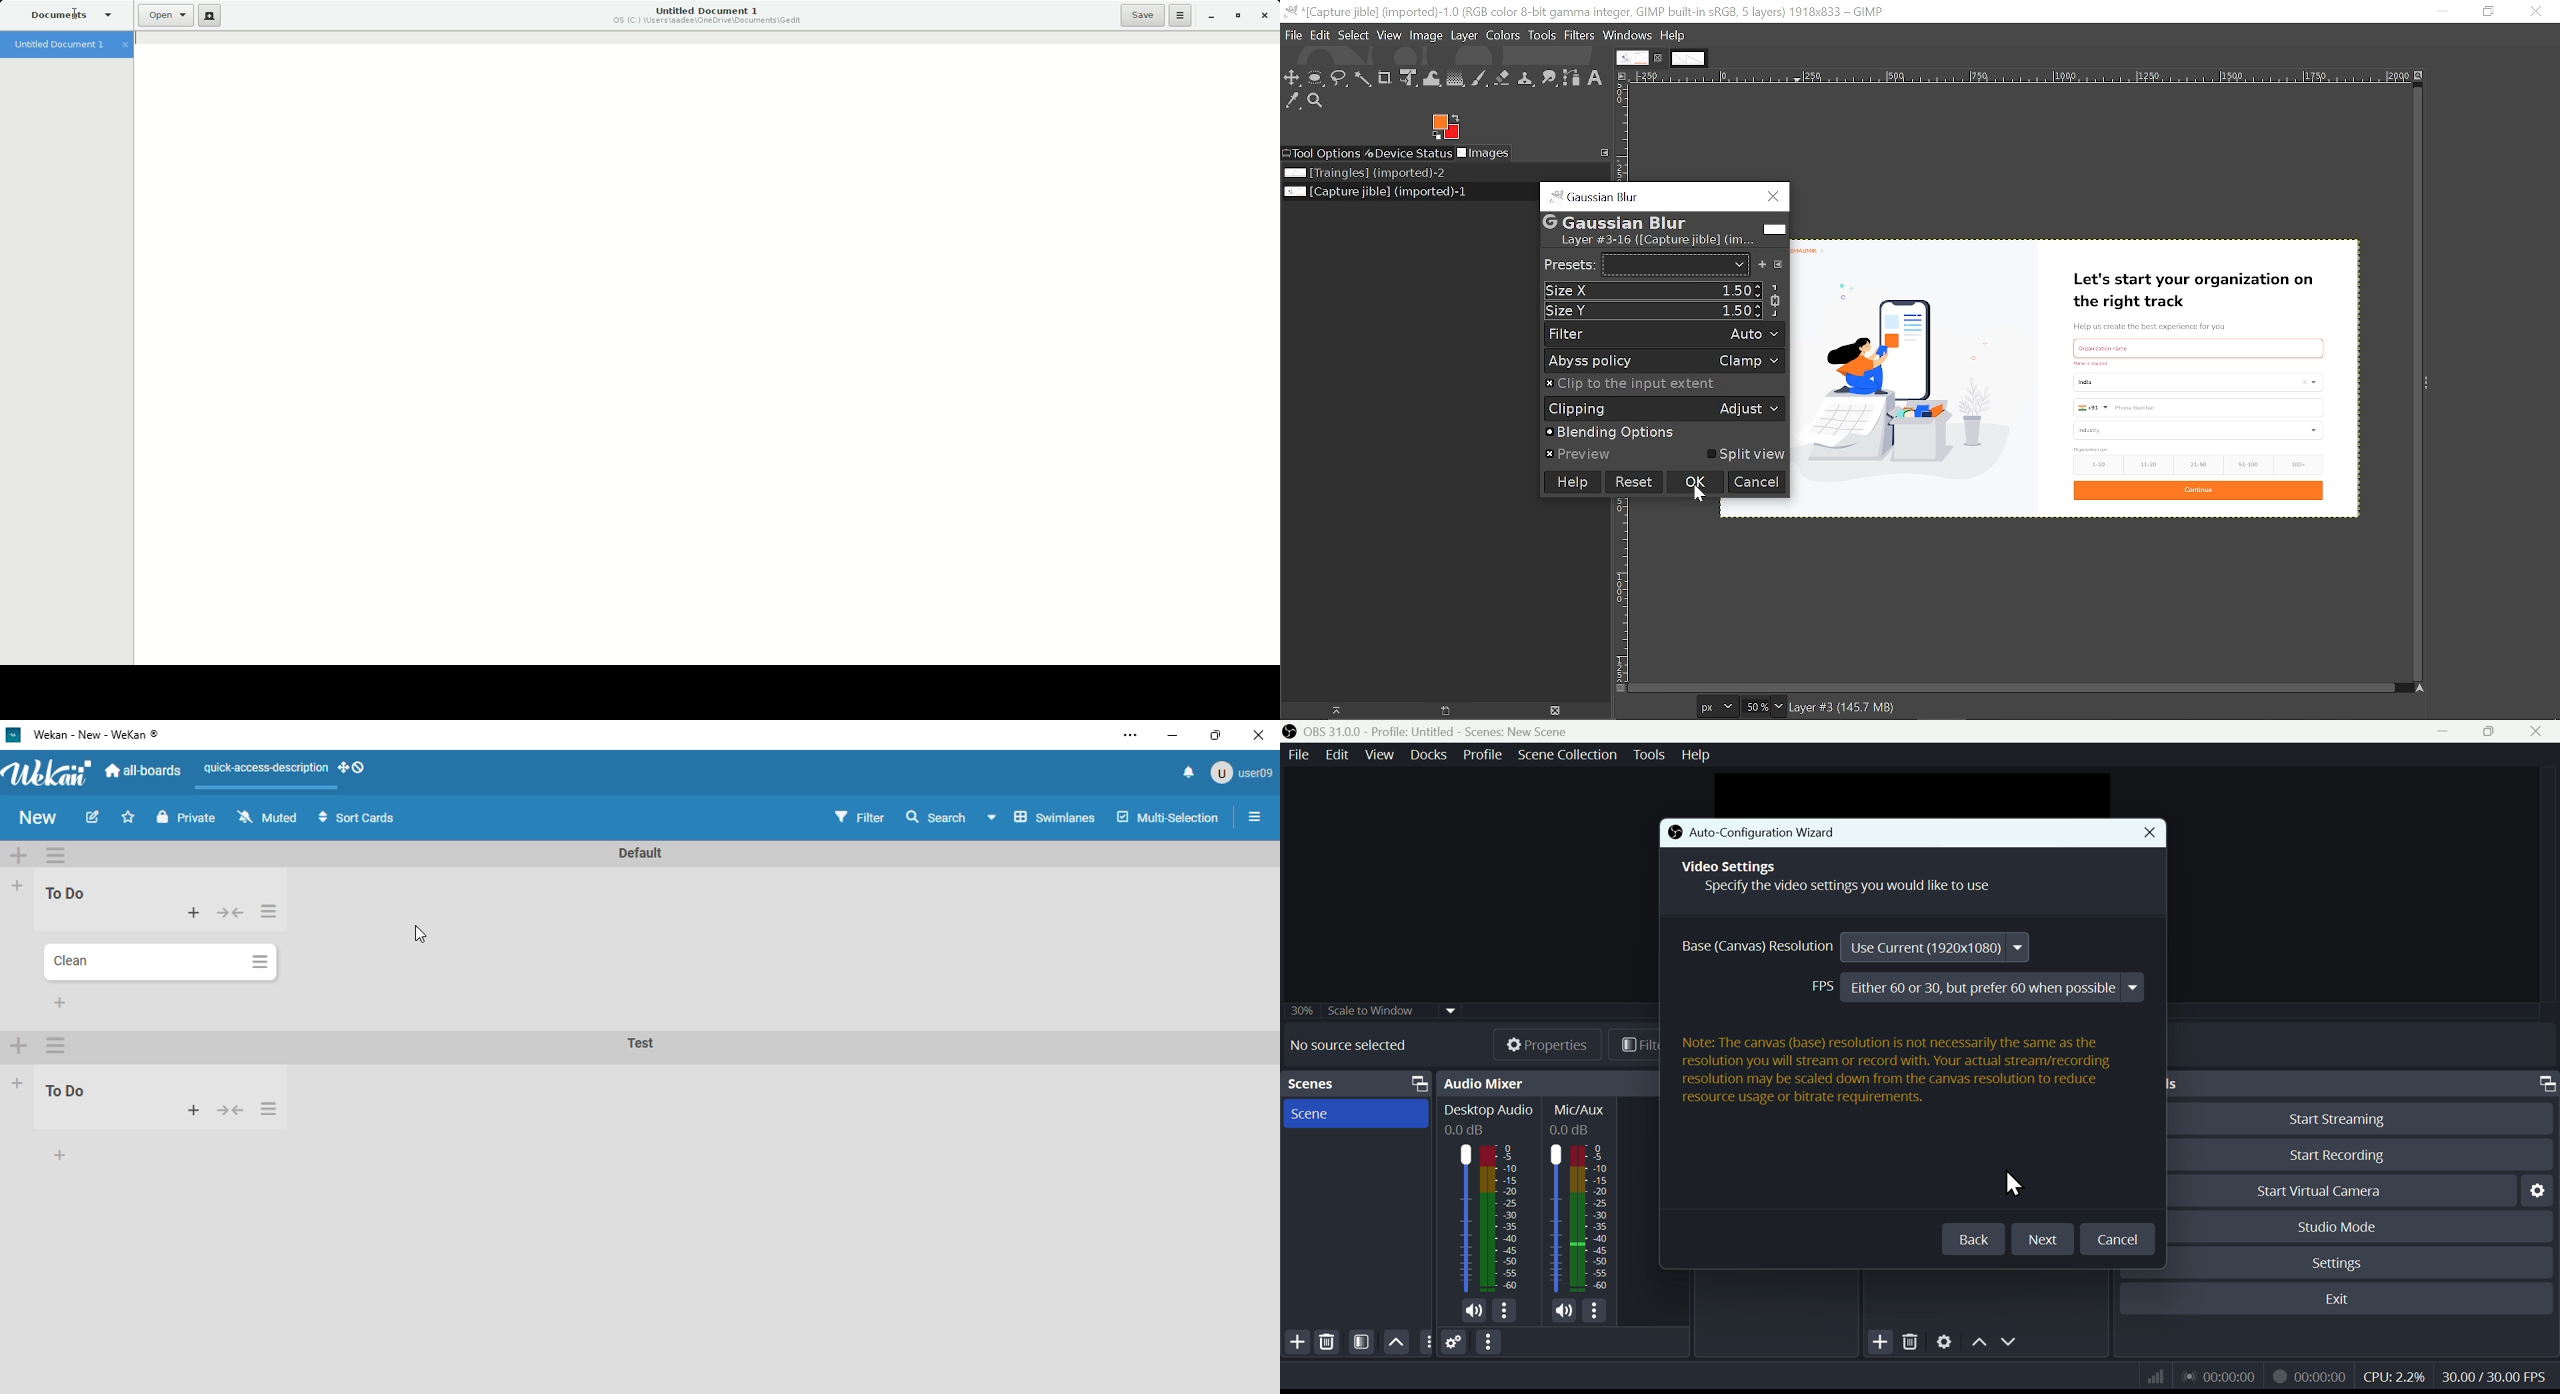 The width and height of the screenshot is (2576, 1400). Describe the element at coordinates (1698, 753) in the screenshot. I see `help` at that location.